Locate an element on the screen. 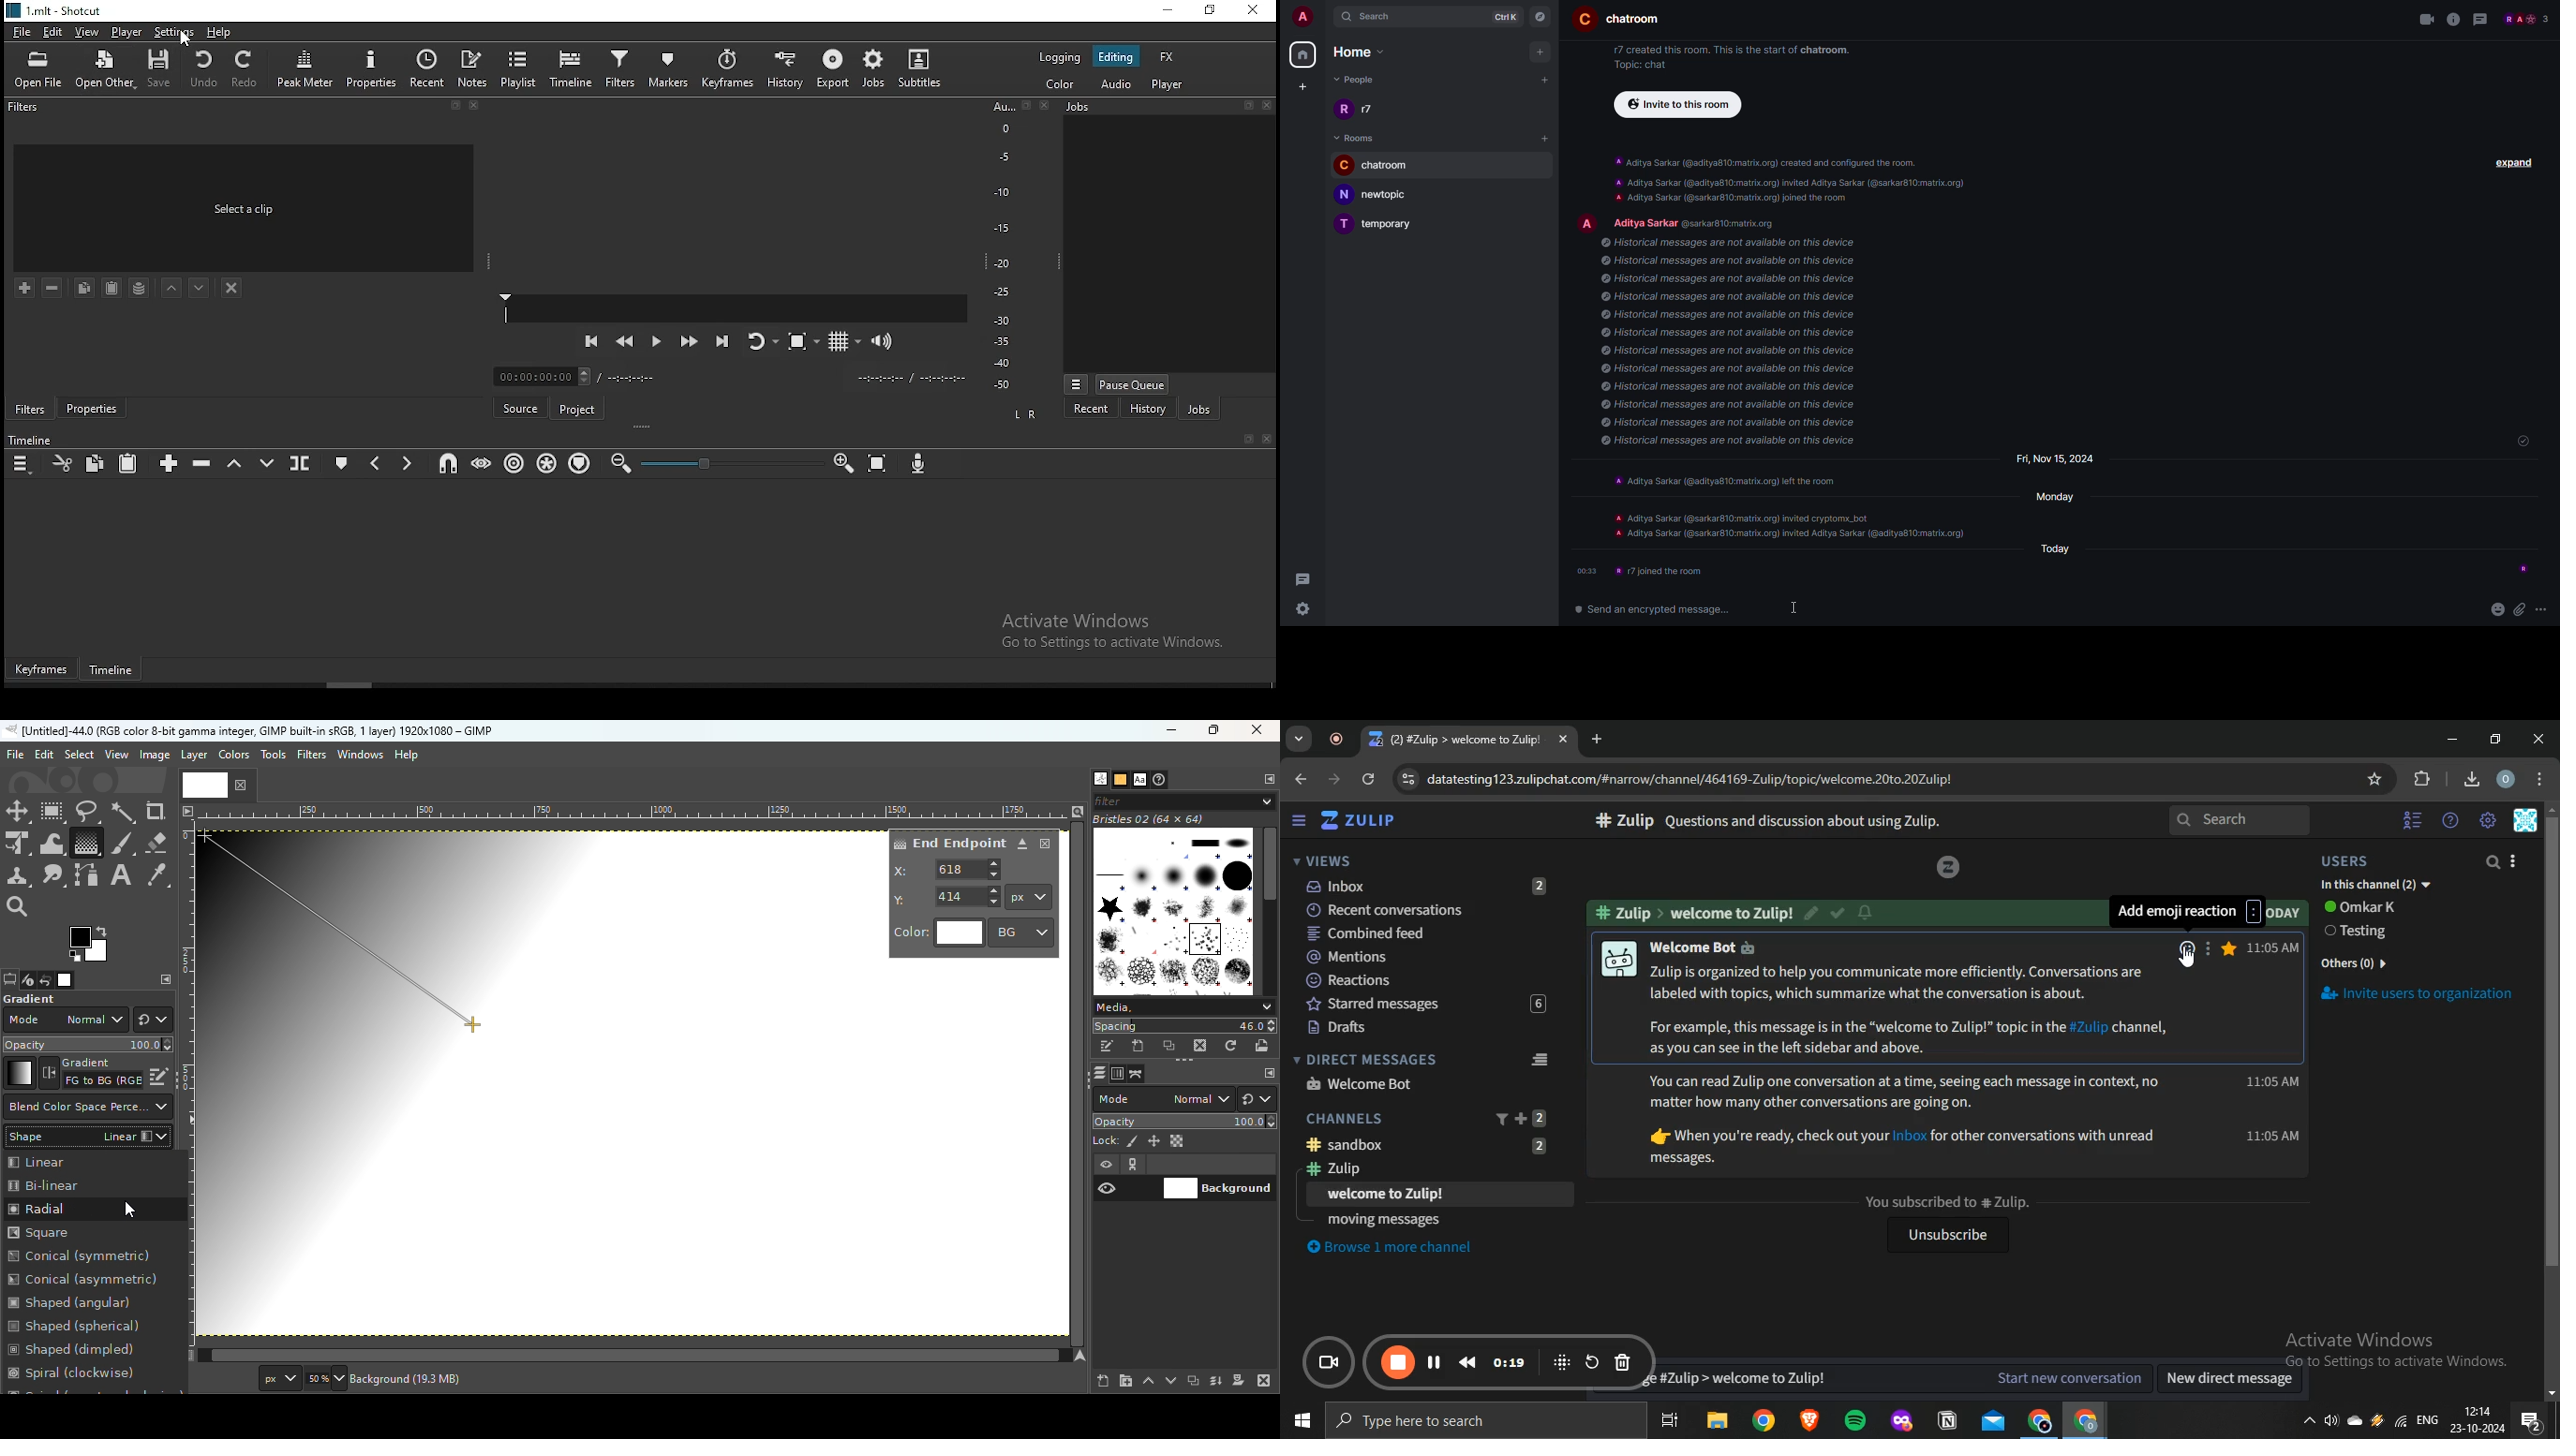 Image resolution: width=2576 pixels, height=1456 pixels. Player is located at coordinates (736, 308).